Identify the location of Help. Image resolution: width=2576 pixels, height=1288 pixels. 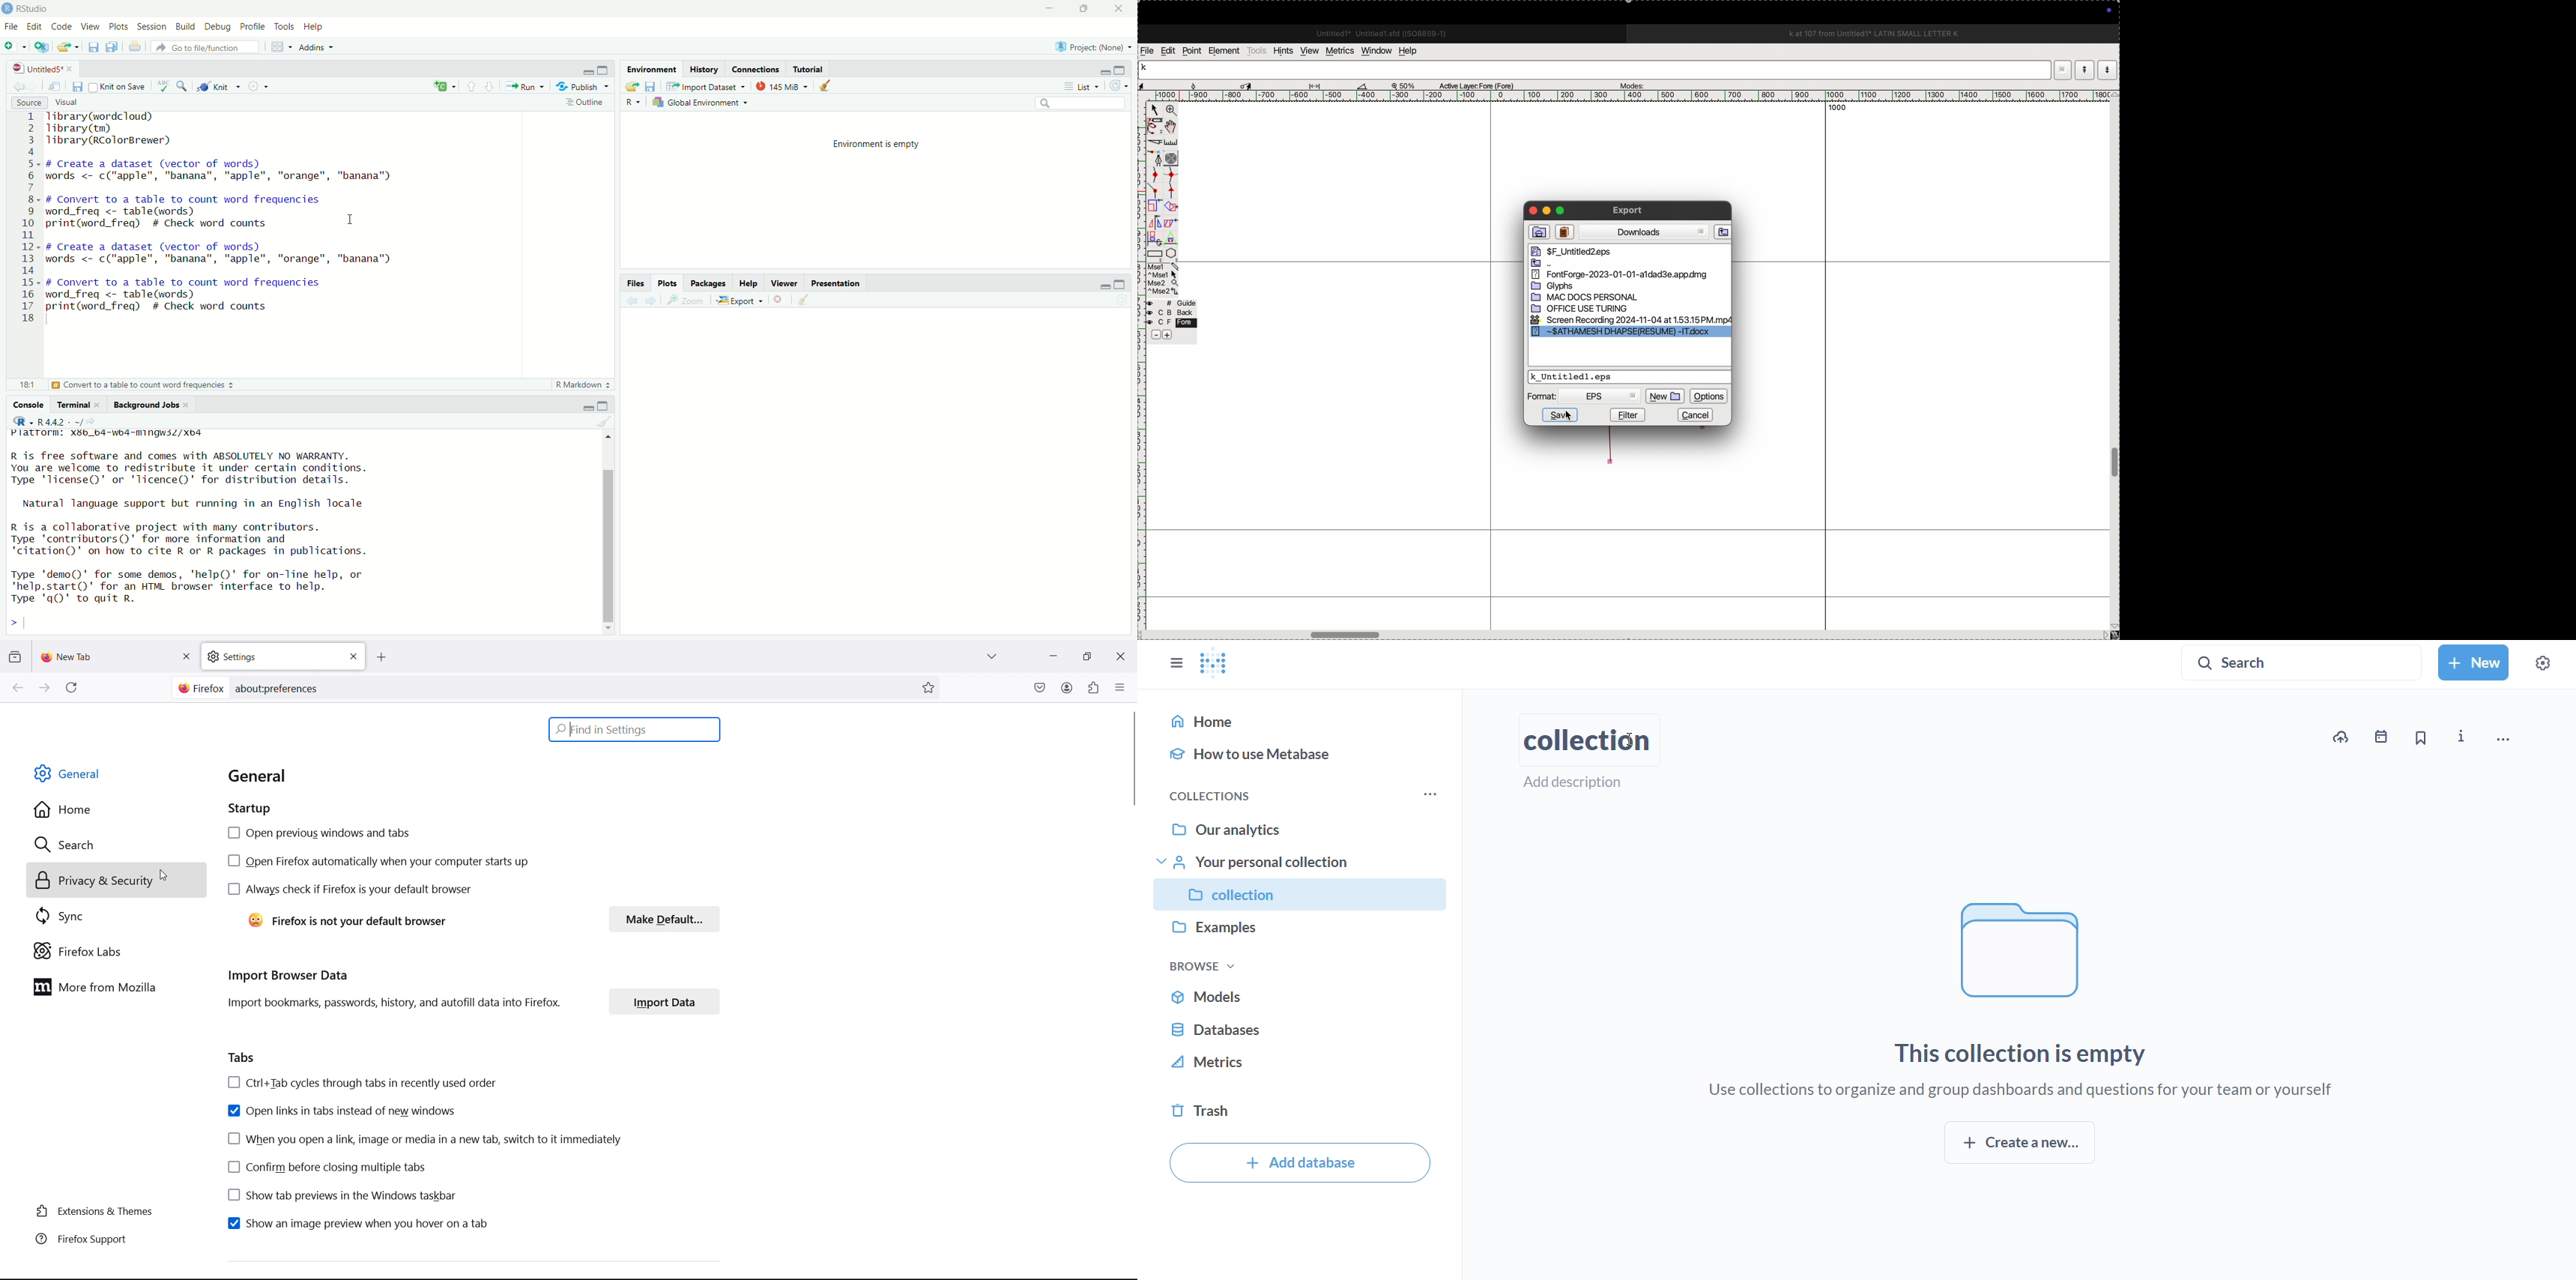
(749, 283).